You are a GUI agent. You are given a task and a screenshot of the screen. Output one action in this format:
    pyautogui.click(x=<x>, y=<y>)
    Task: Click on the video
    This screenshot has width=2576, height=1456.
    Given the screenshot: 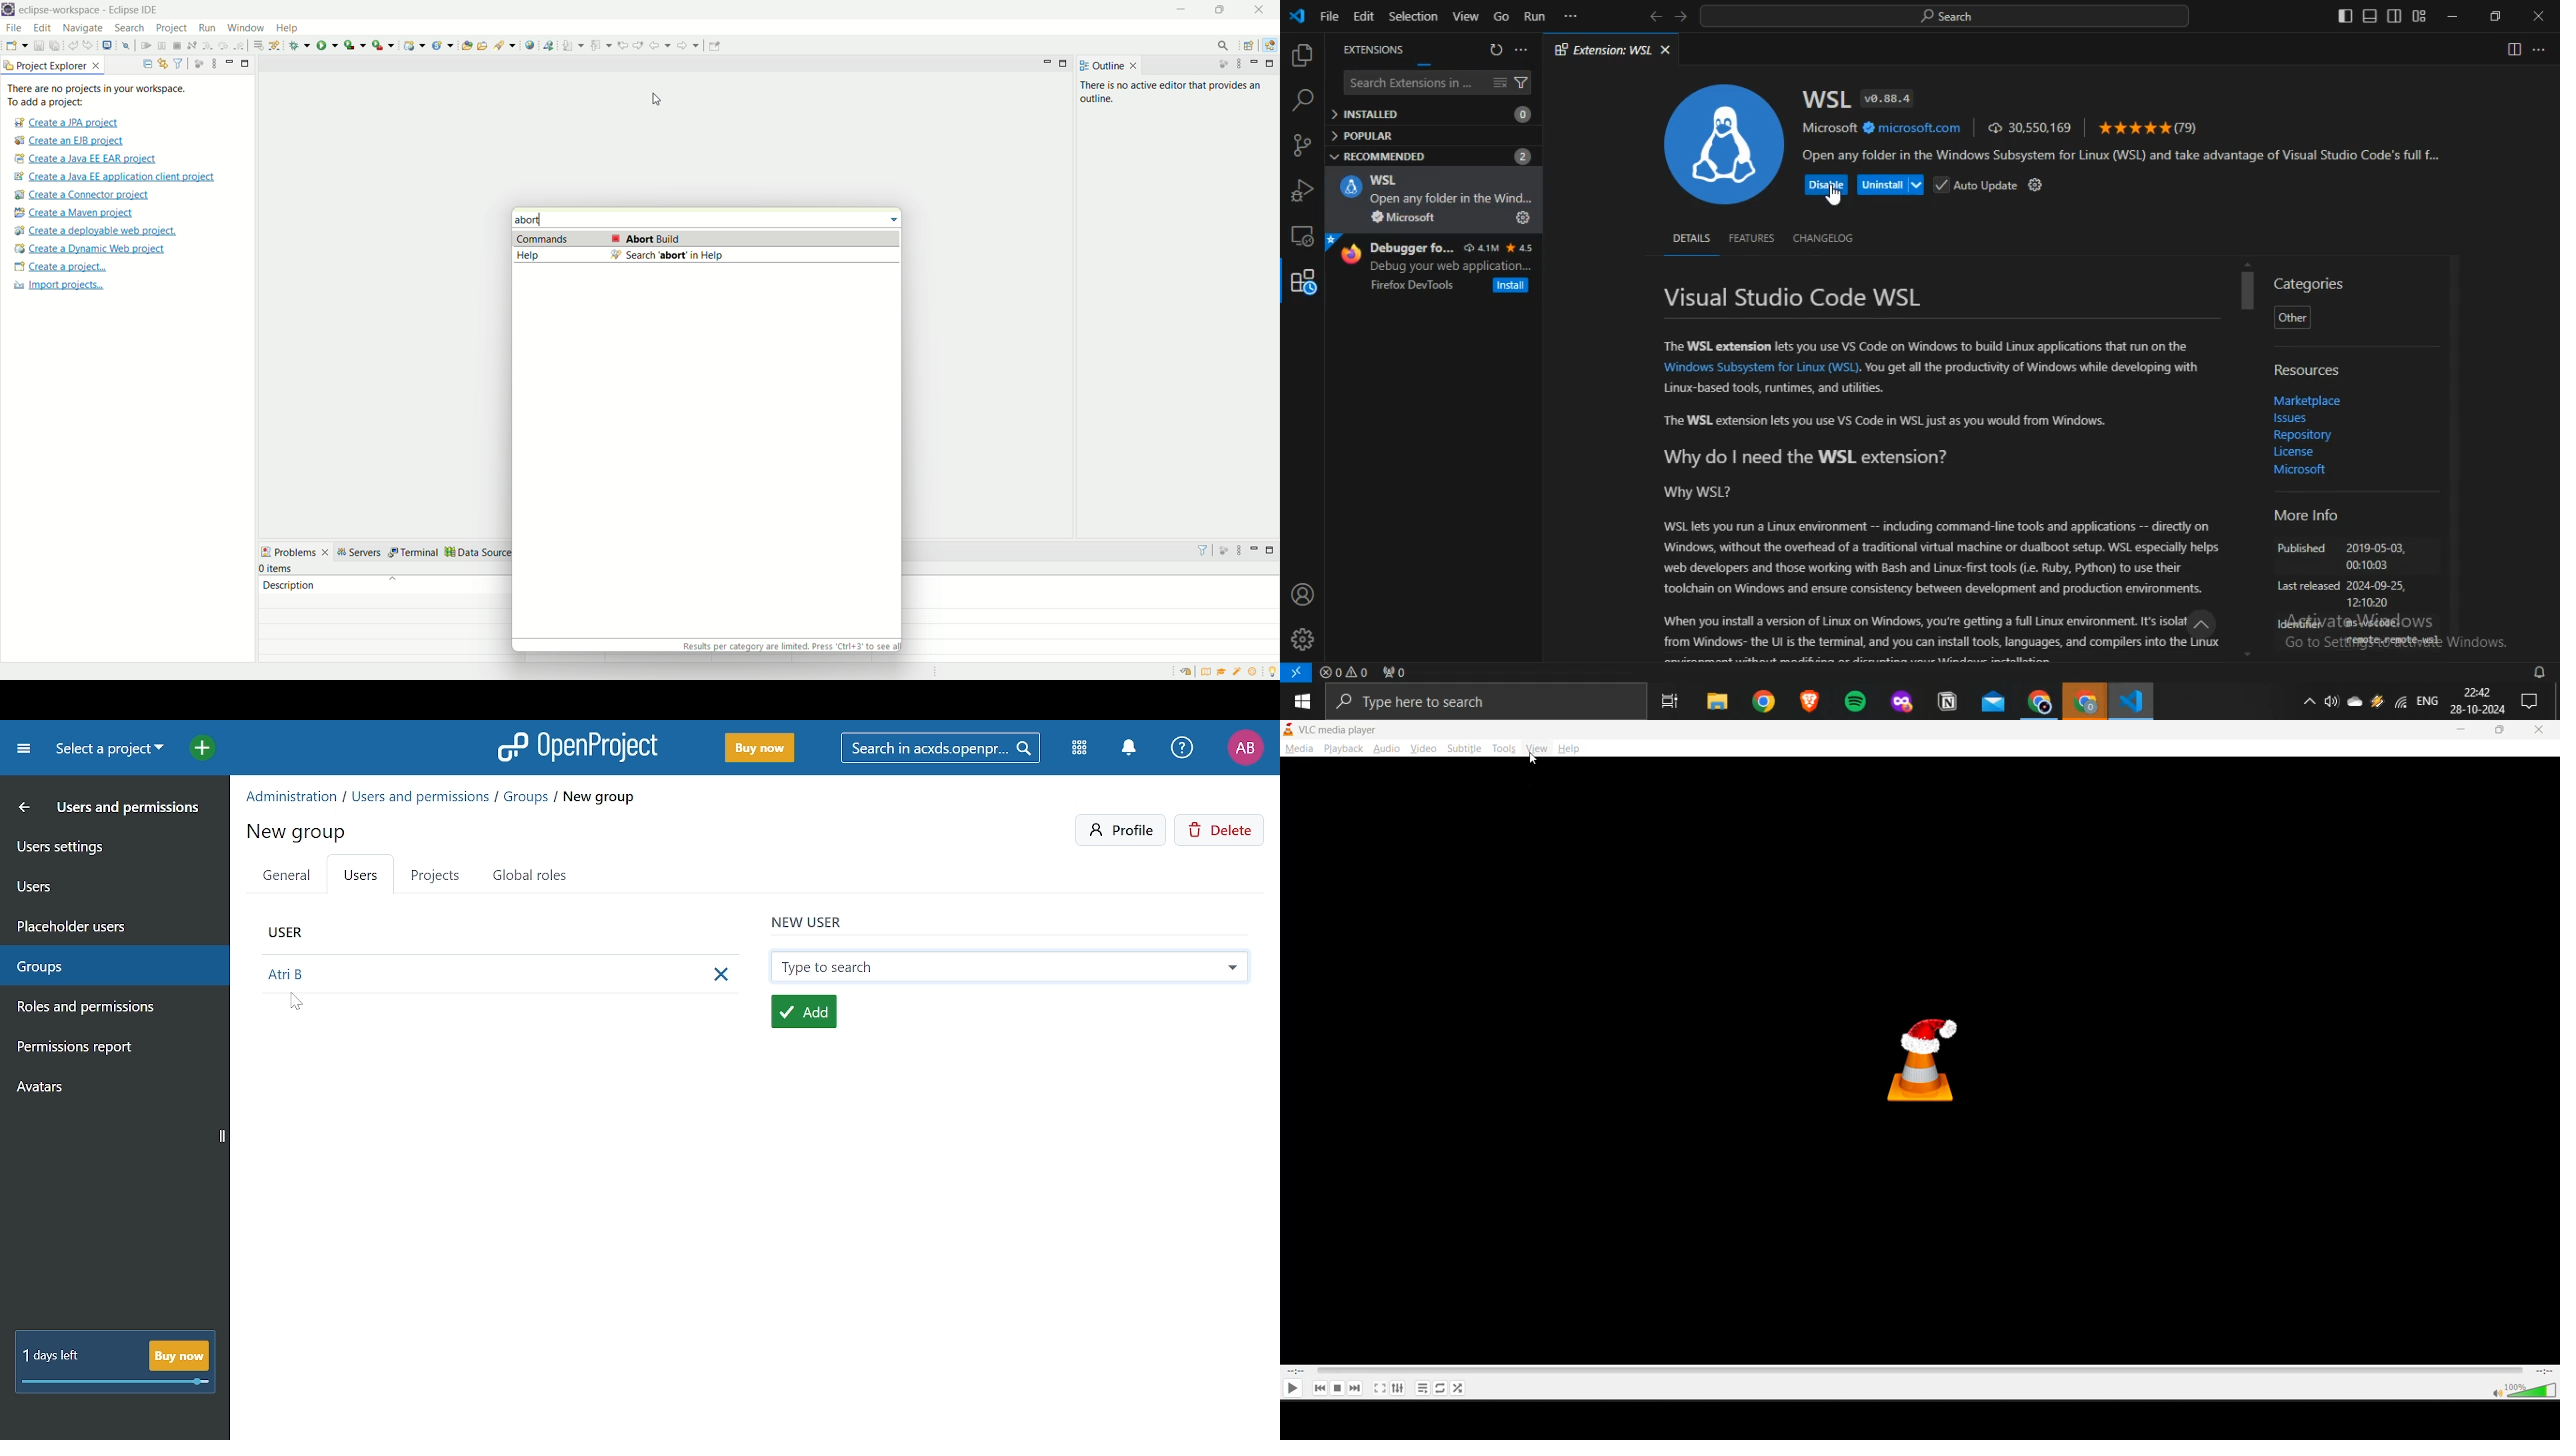 What is the action you would take?
    pyautogui.click(x=1423, y=748)
    